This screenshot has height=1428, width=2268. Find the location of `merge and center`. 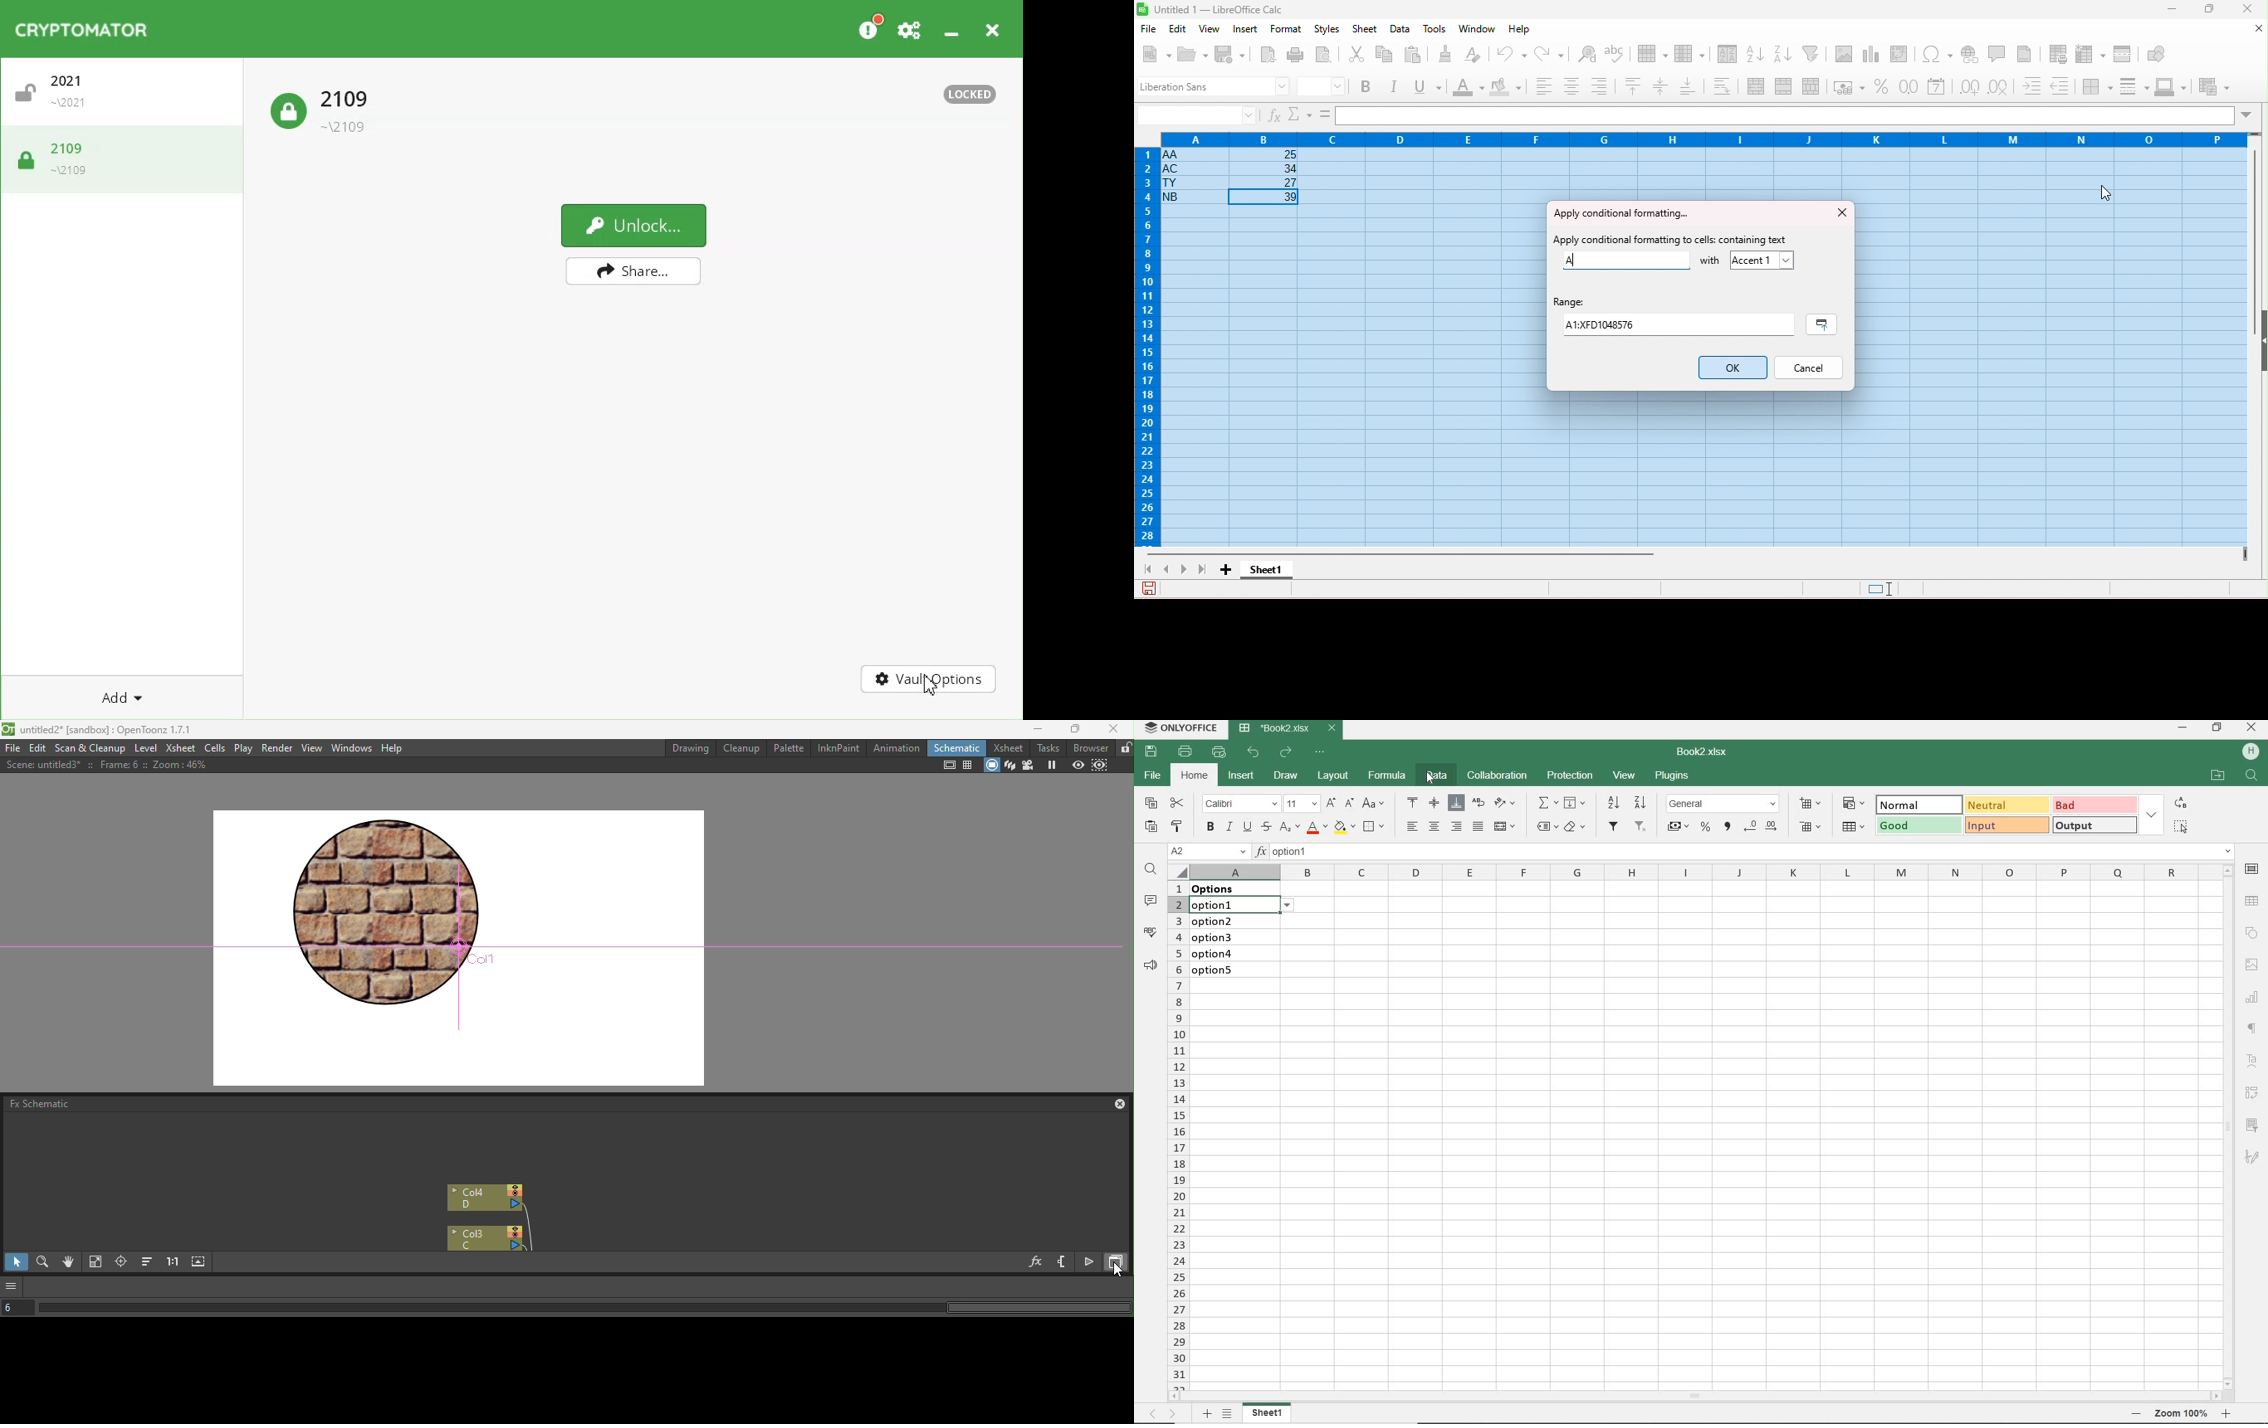

merge and center is located at coordinates (1757, 87).